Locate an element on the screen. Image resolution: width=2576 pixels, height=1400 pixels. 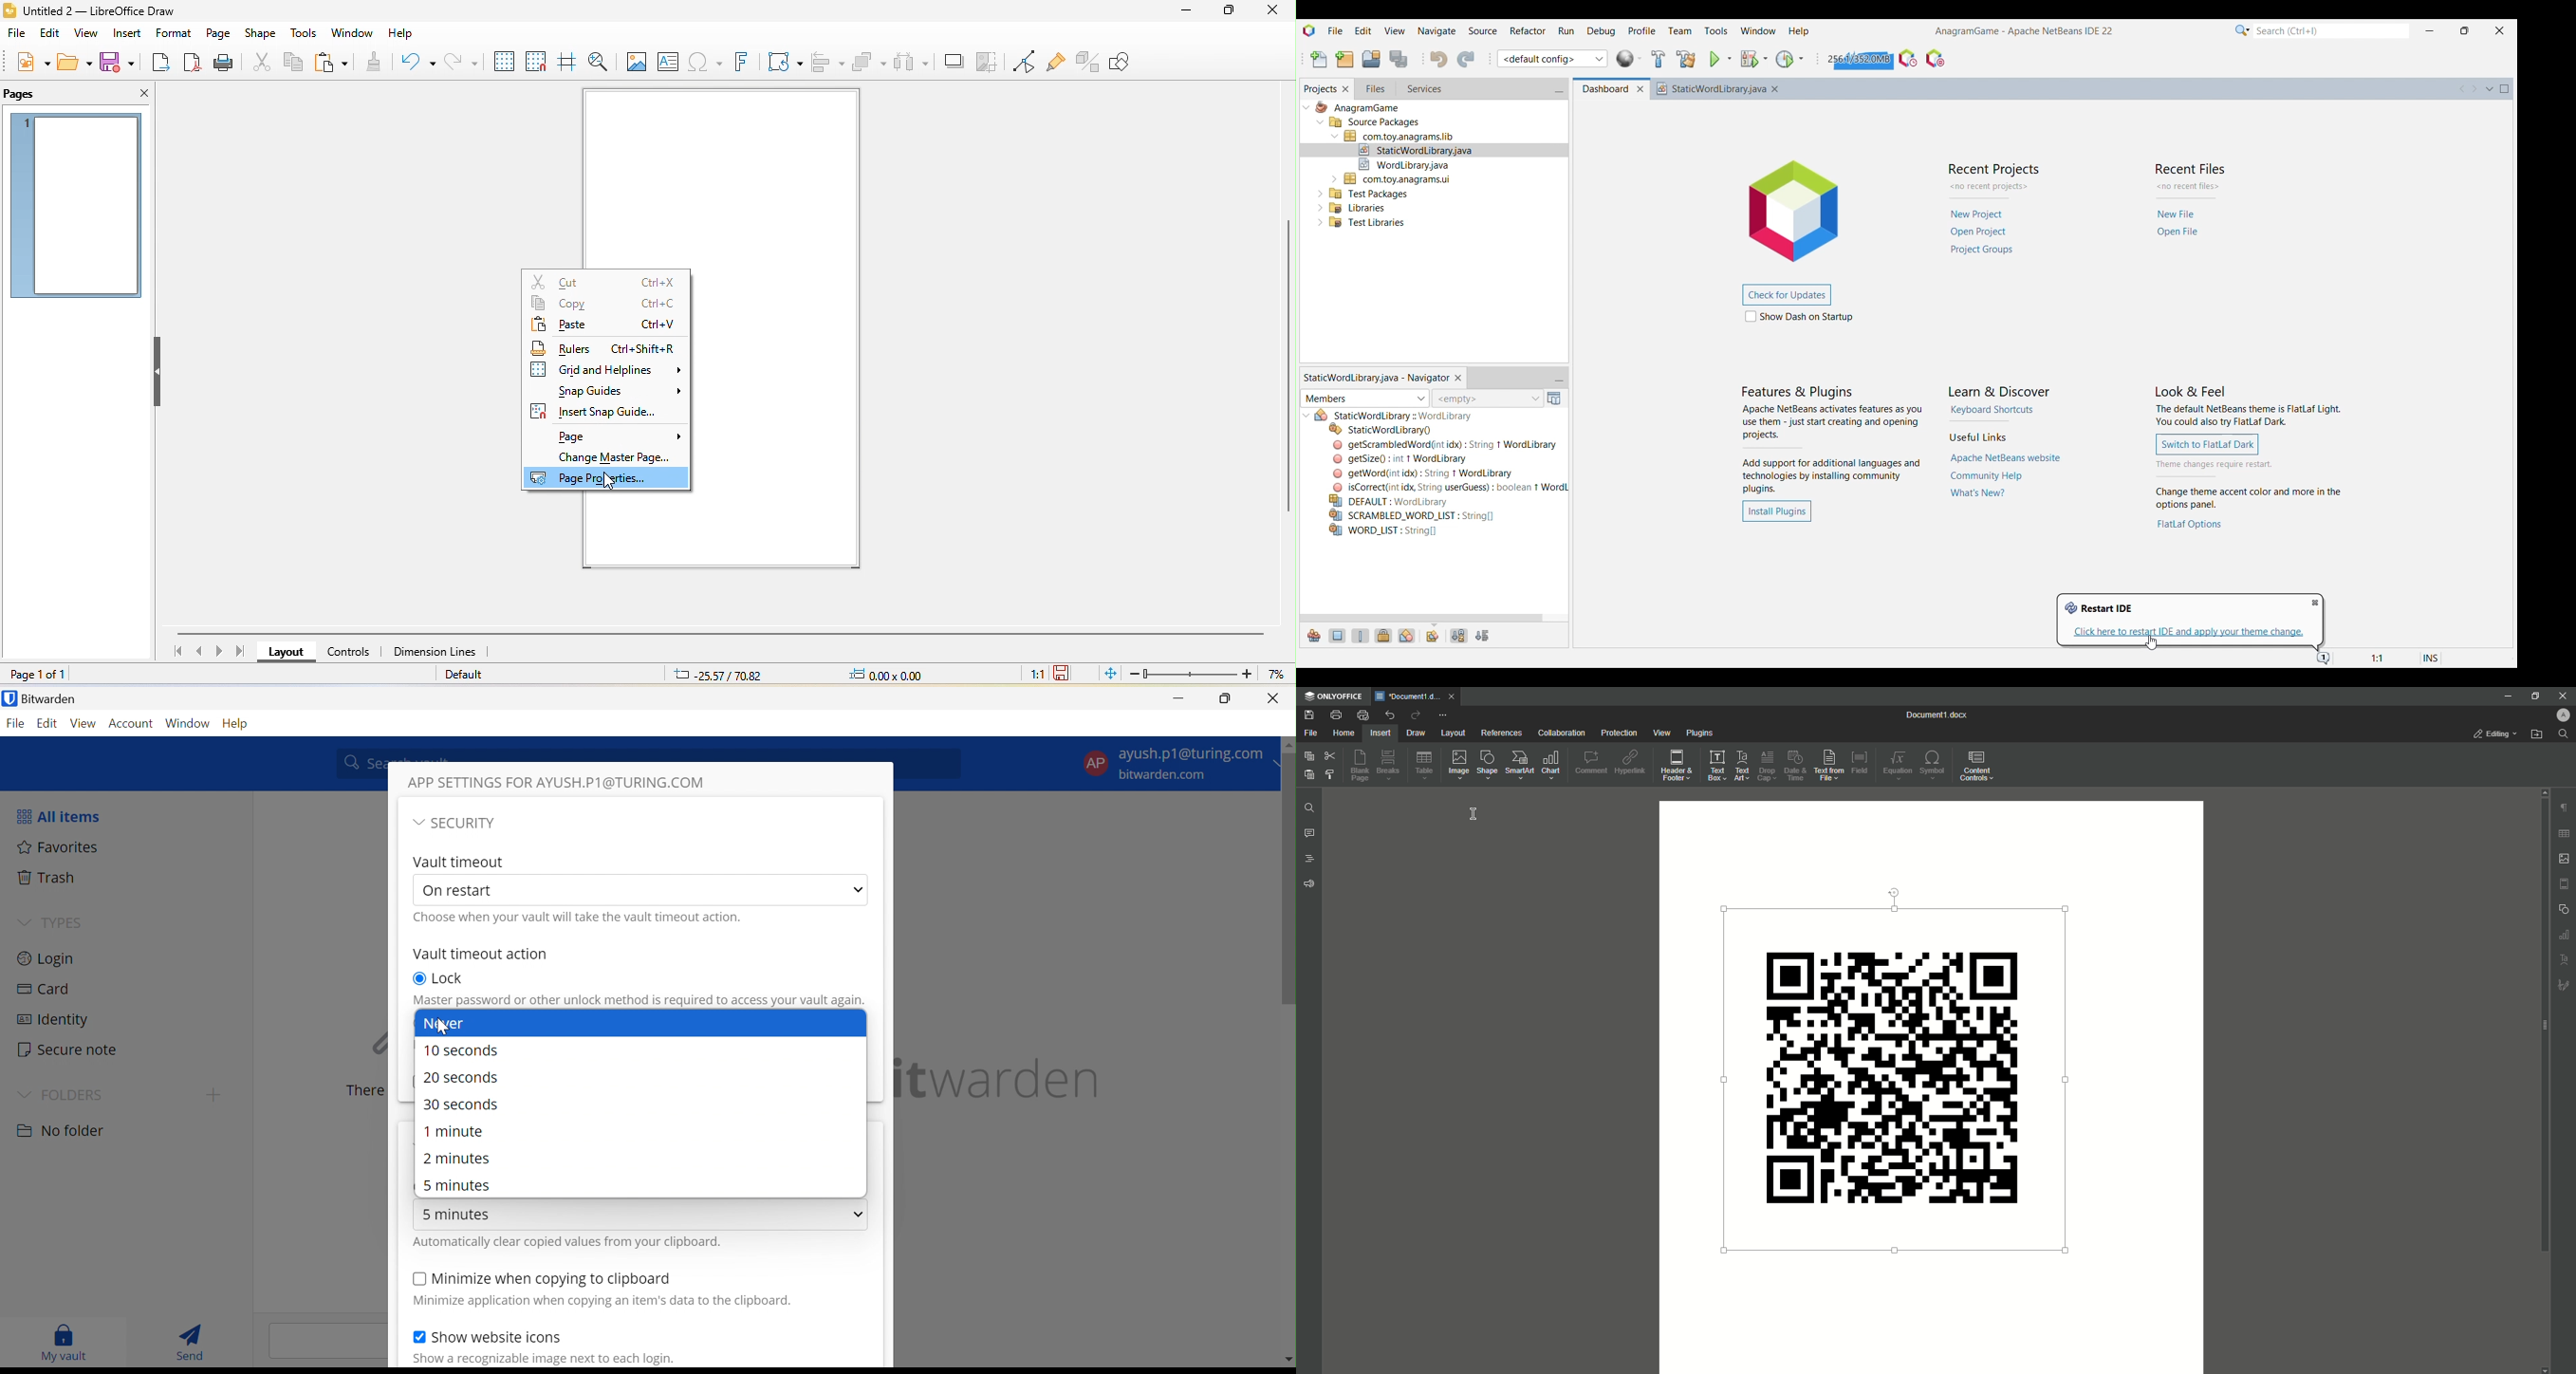
Master password or other unlock method is required to access your vault again. is located at coordinates (639, 1001).